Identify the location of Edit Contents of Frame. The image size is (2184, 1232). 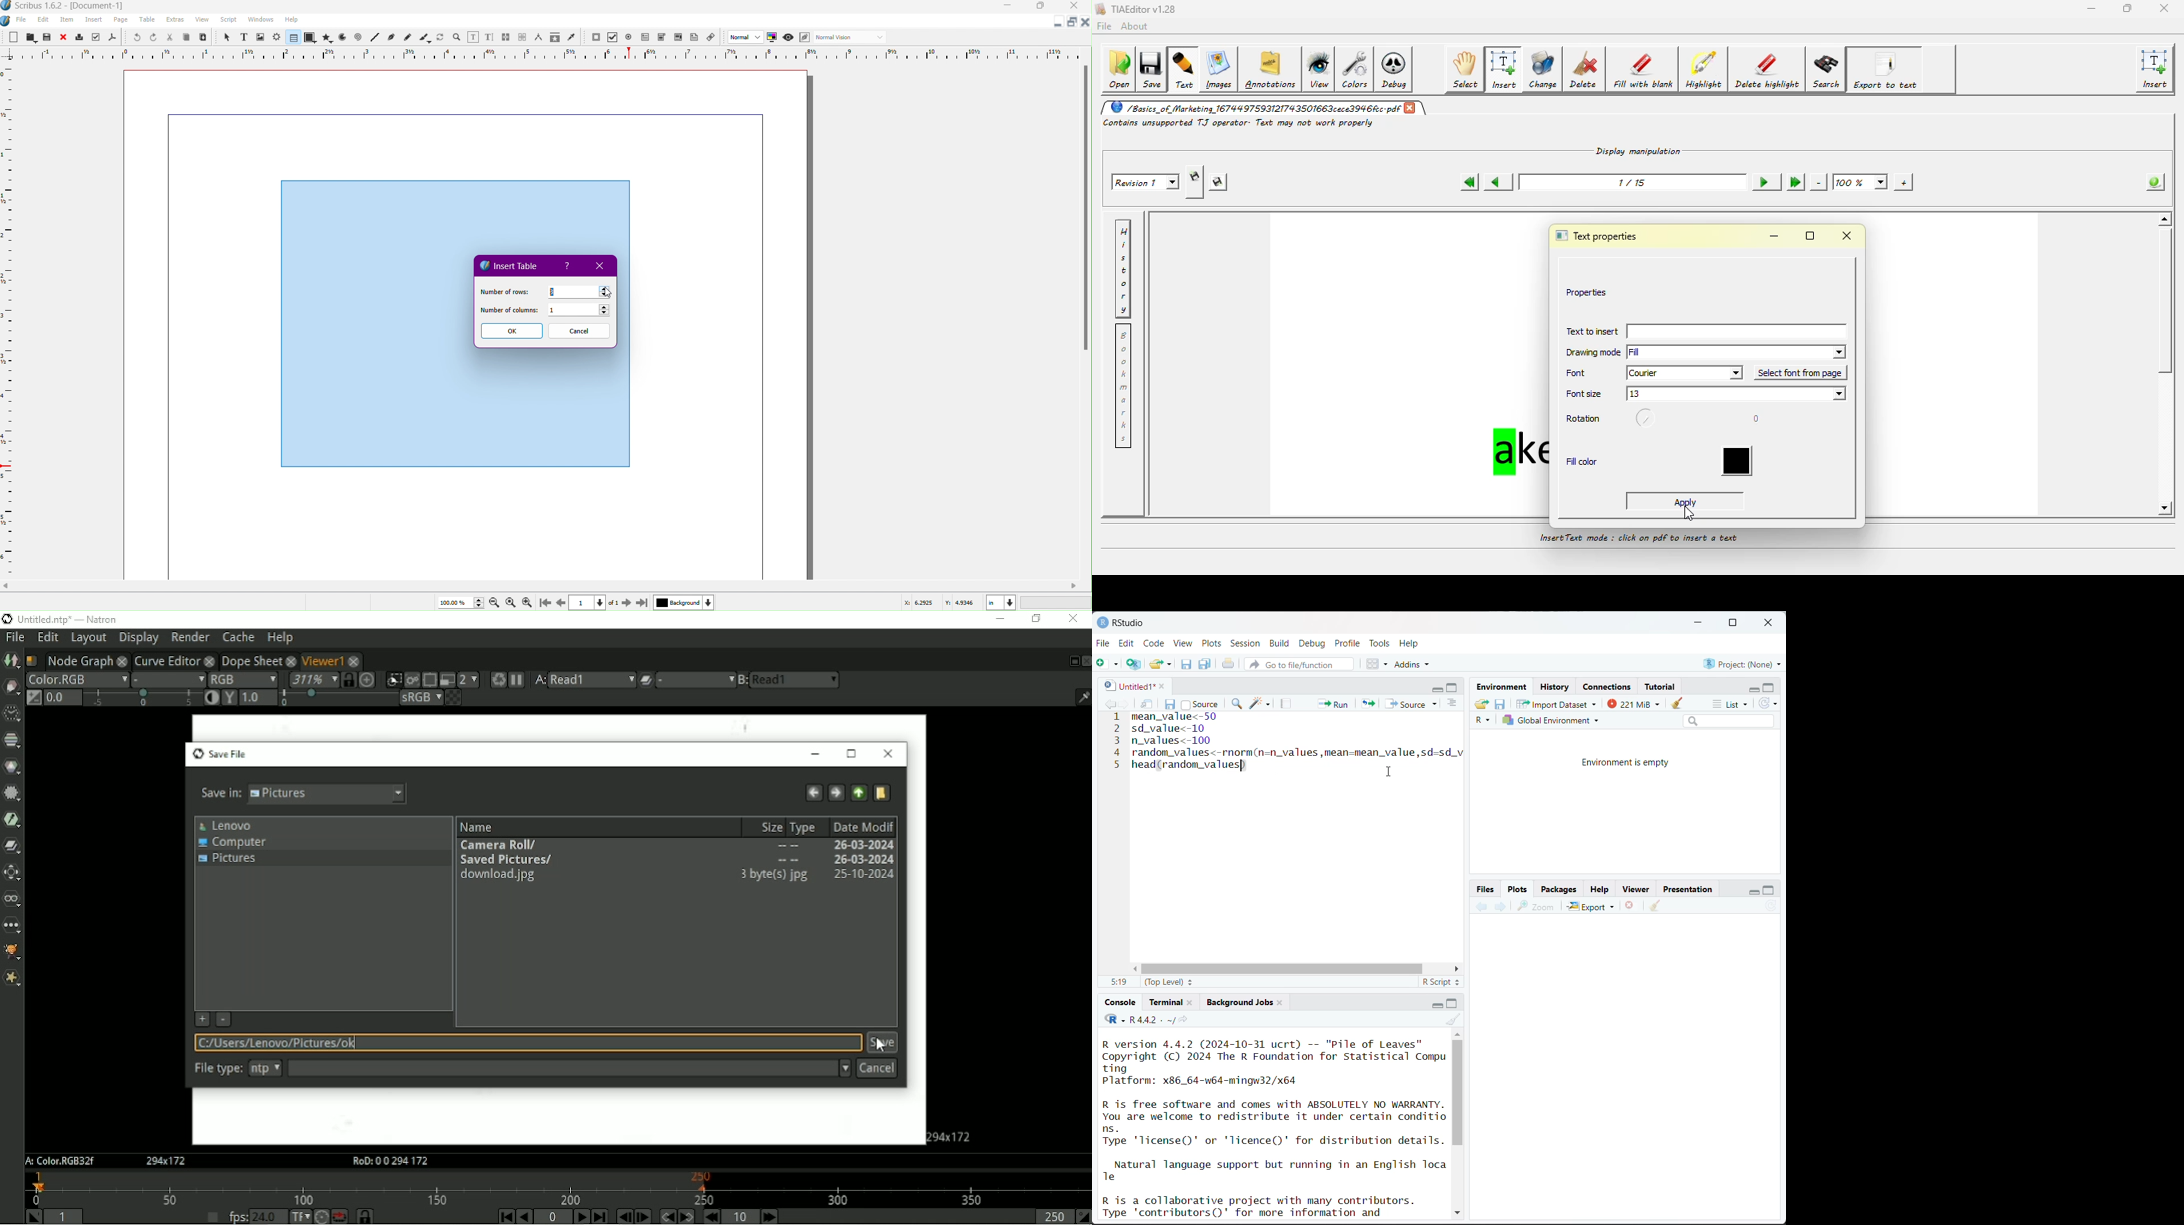
(474, 36).